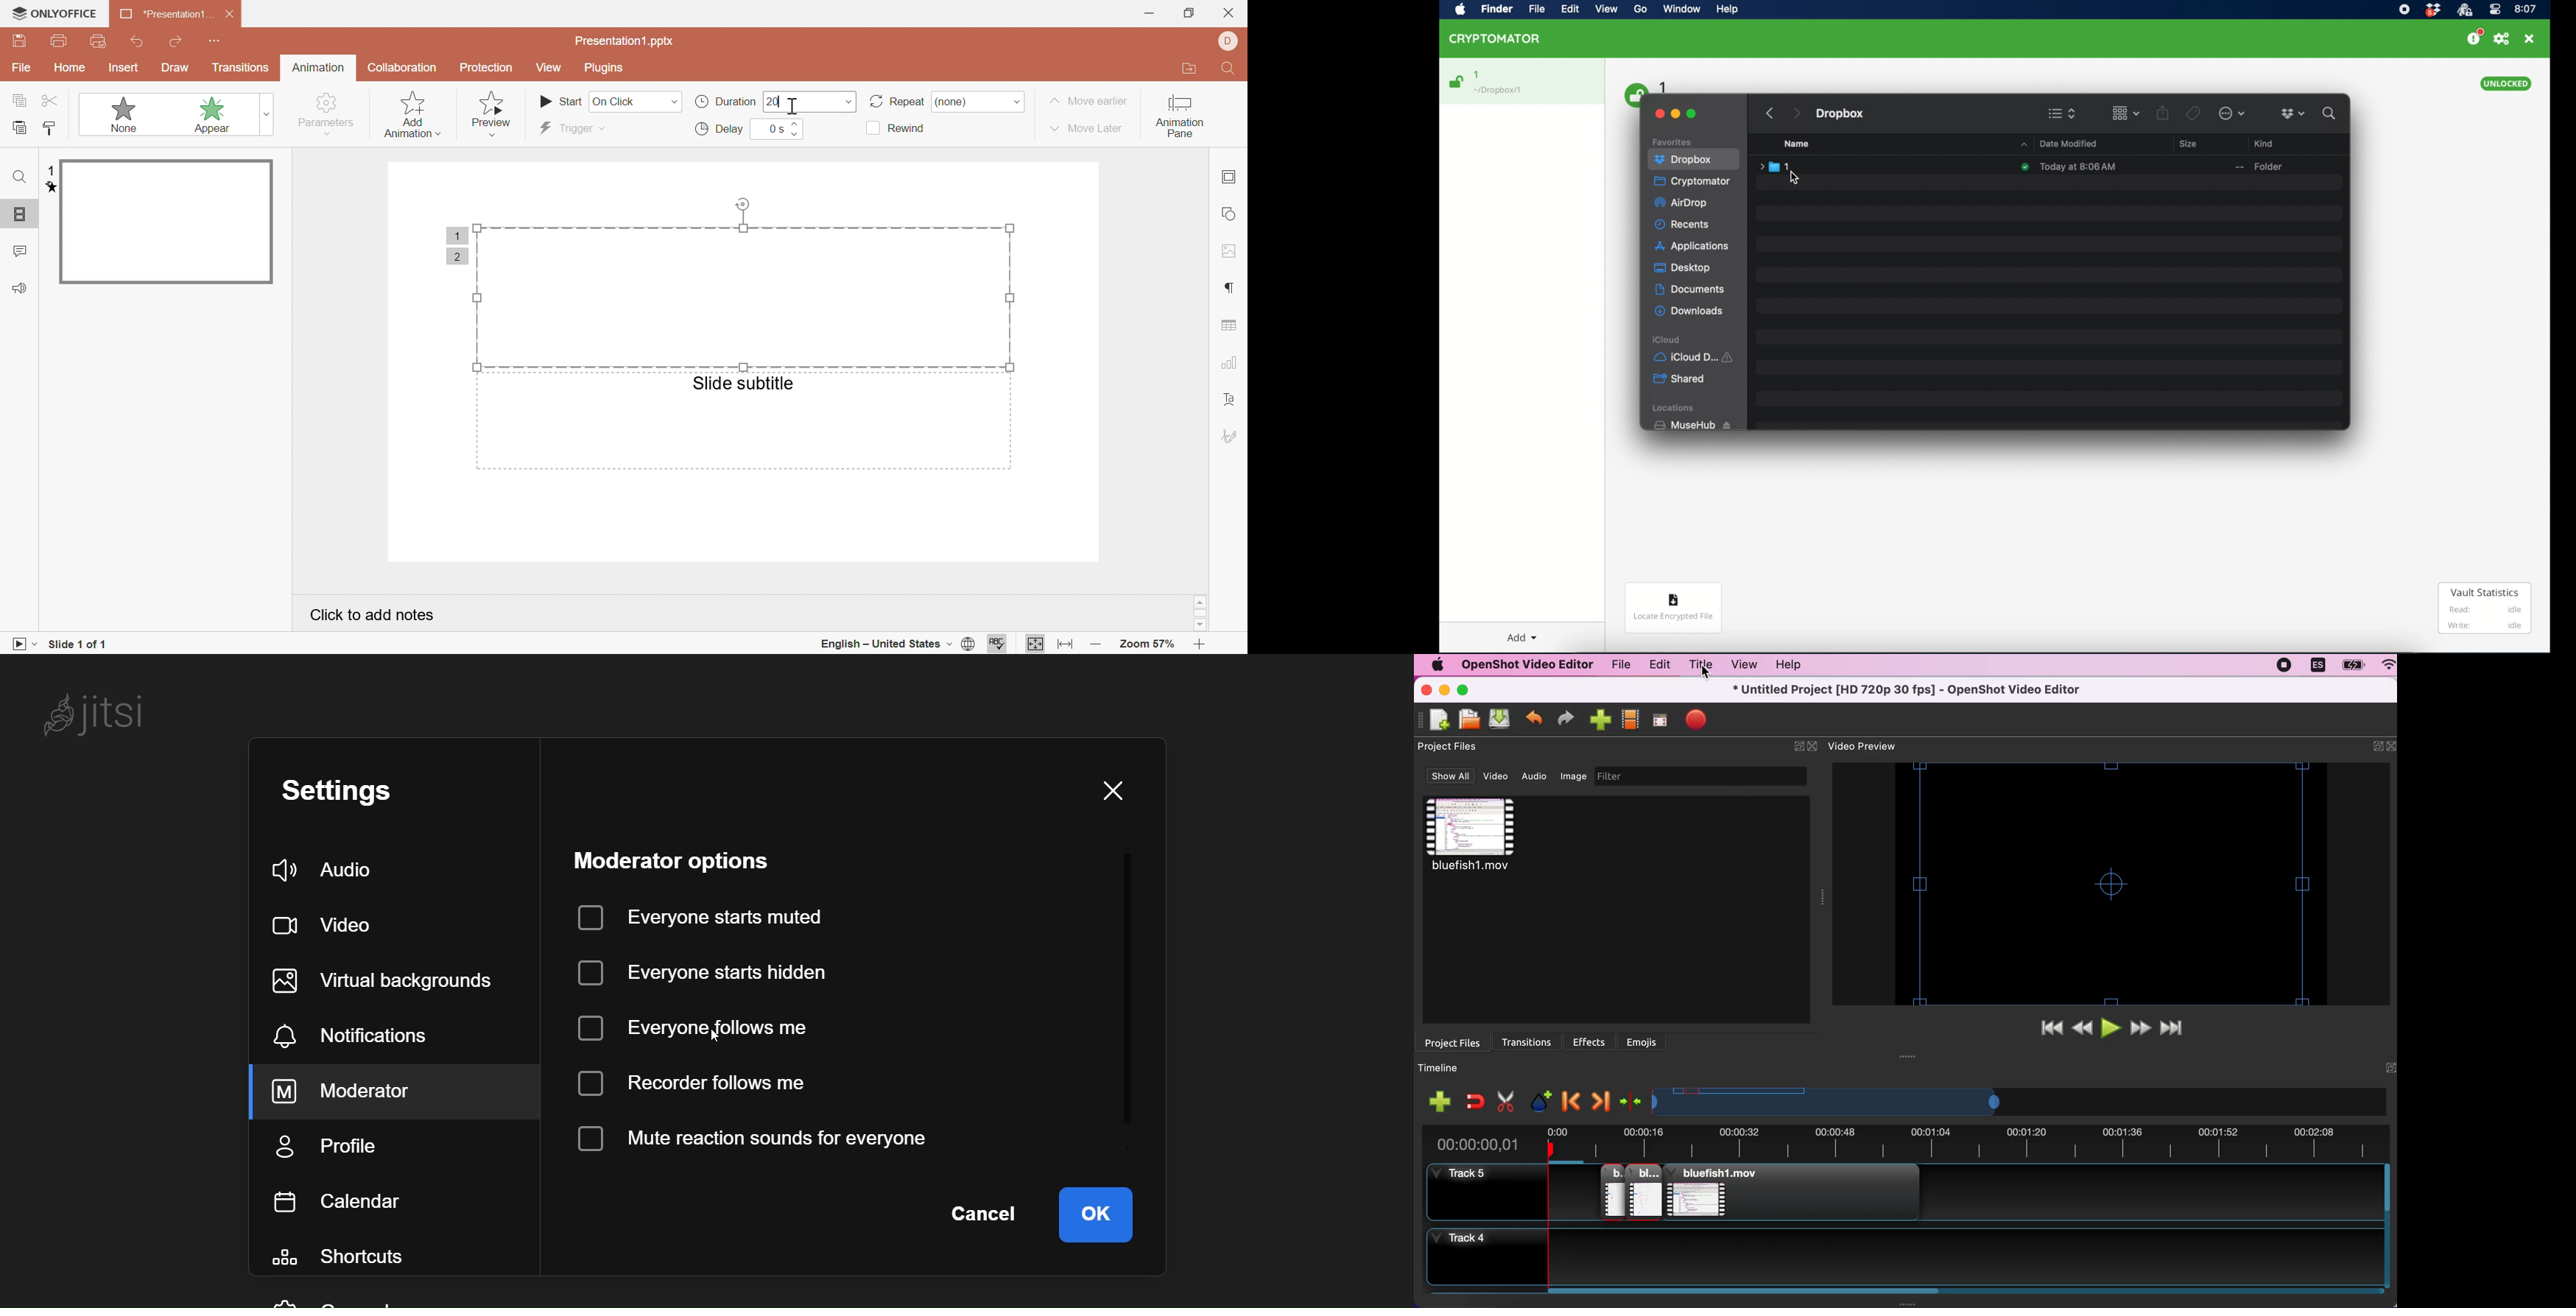  I want to click on video, so click(1498, 776).